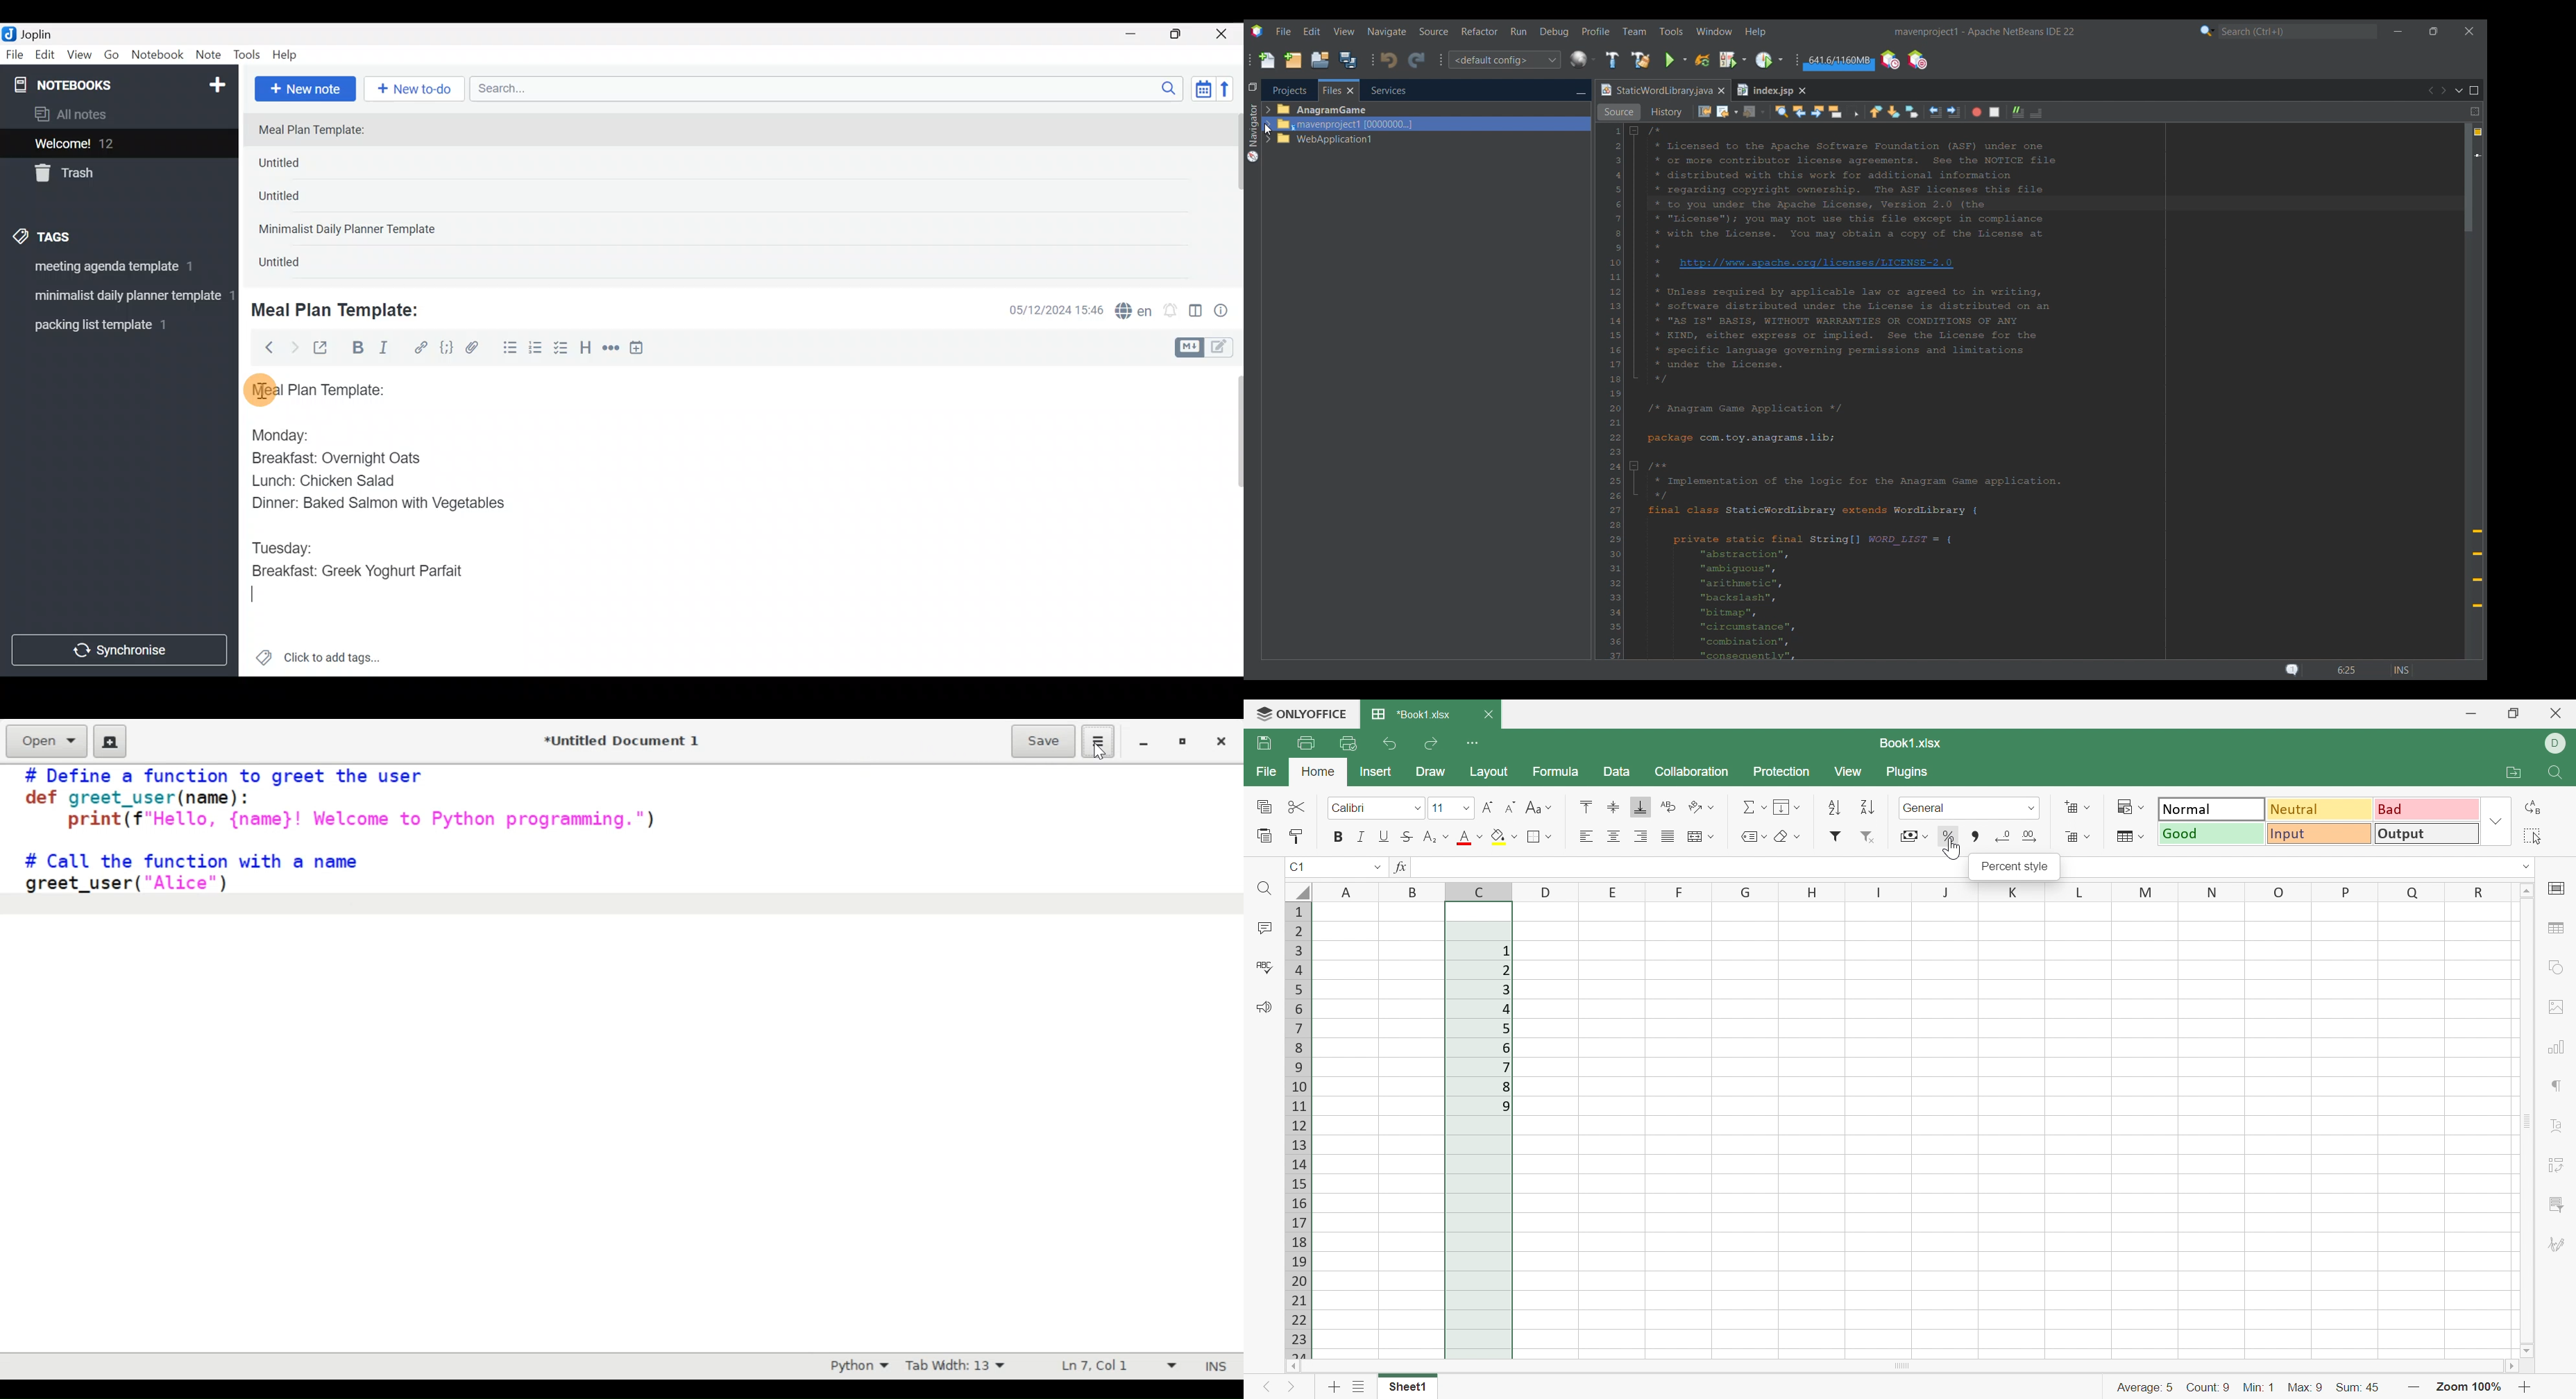  What do you see at coordinates (115, 270) in the screenshot?
I see `Tag 1` at bounding box center [115, 270].